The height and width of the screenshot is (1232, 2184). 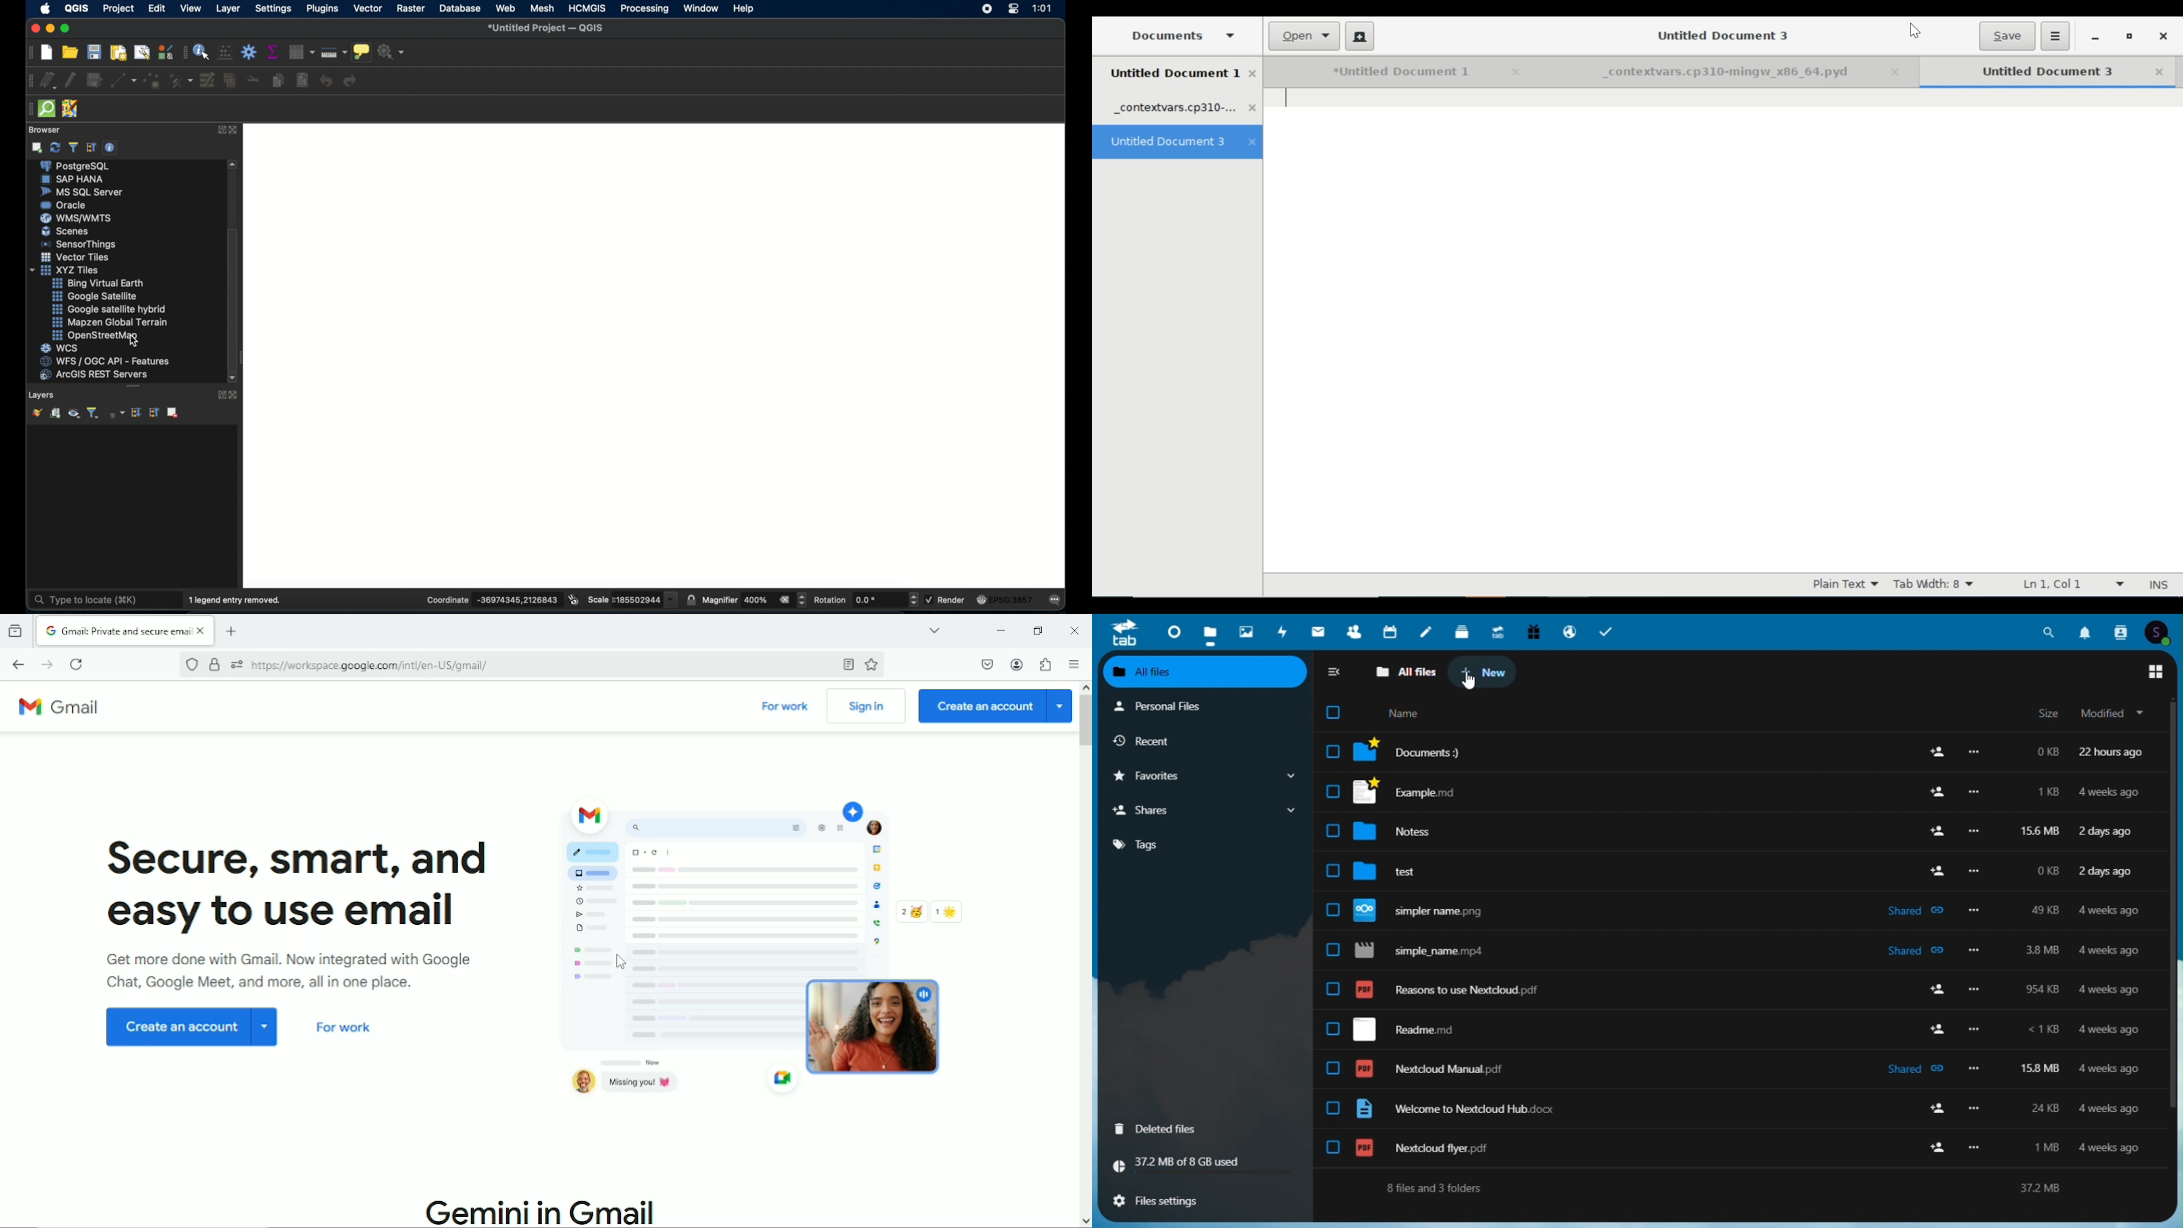 What do you see at coordinates (76, 257) in the screenshot?
I see `vector. tiles` at bounding box center [76, 257].